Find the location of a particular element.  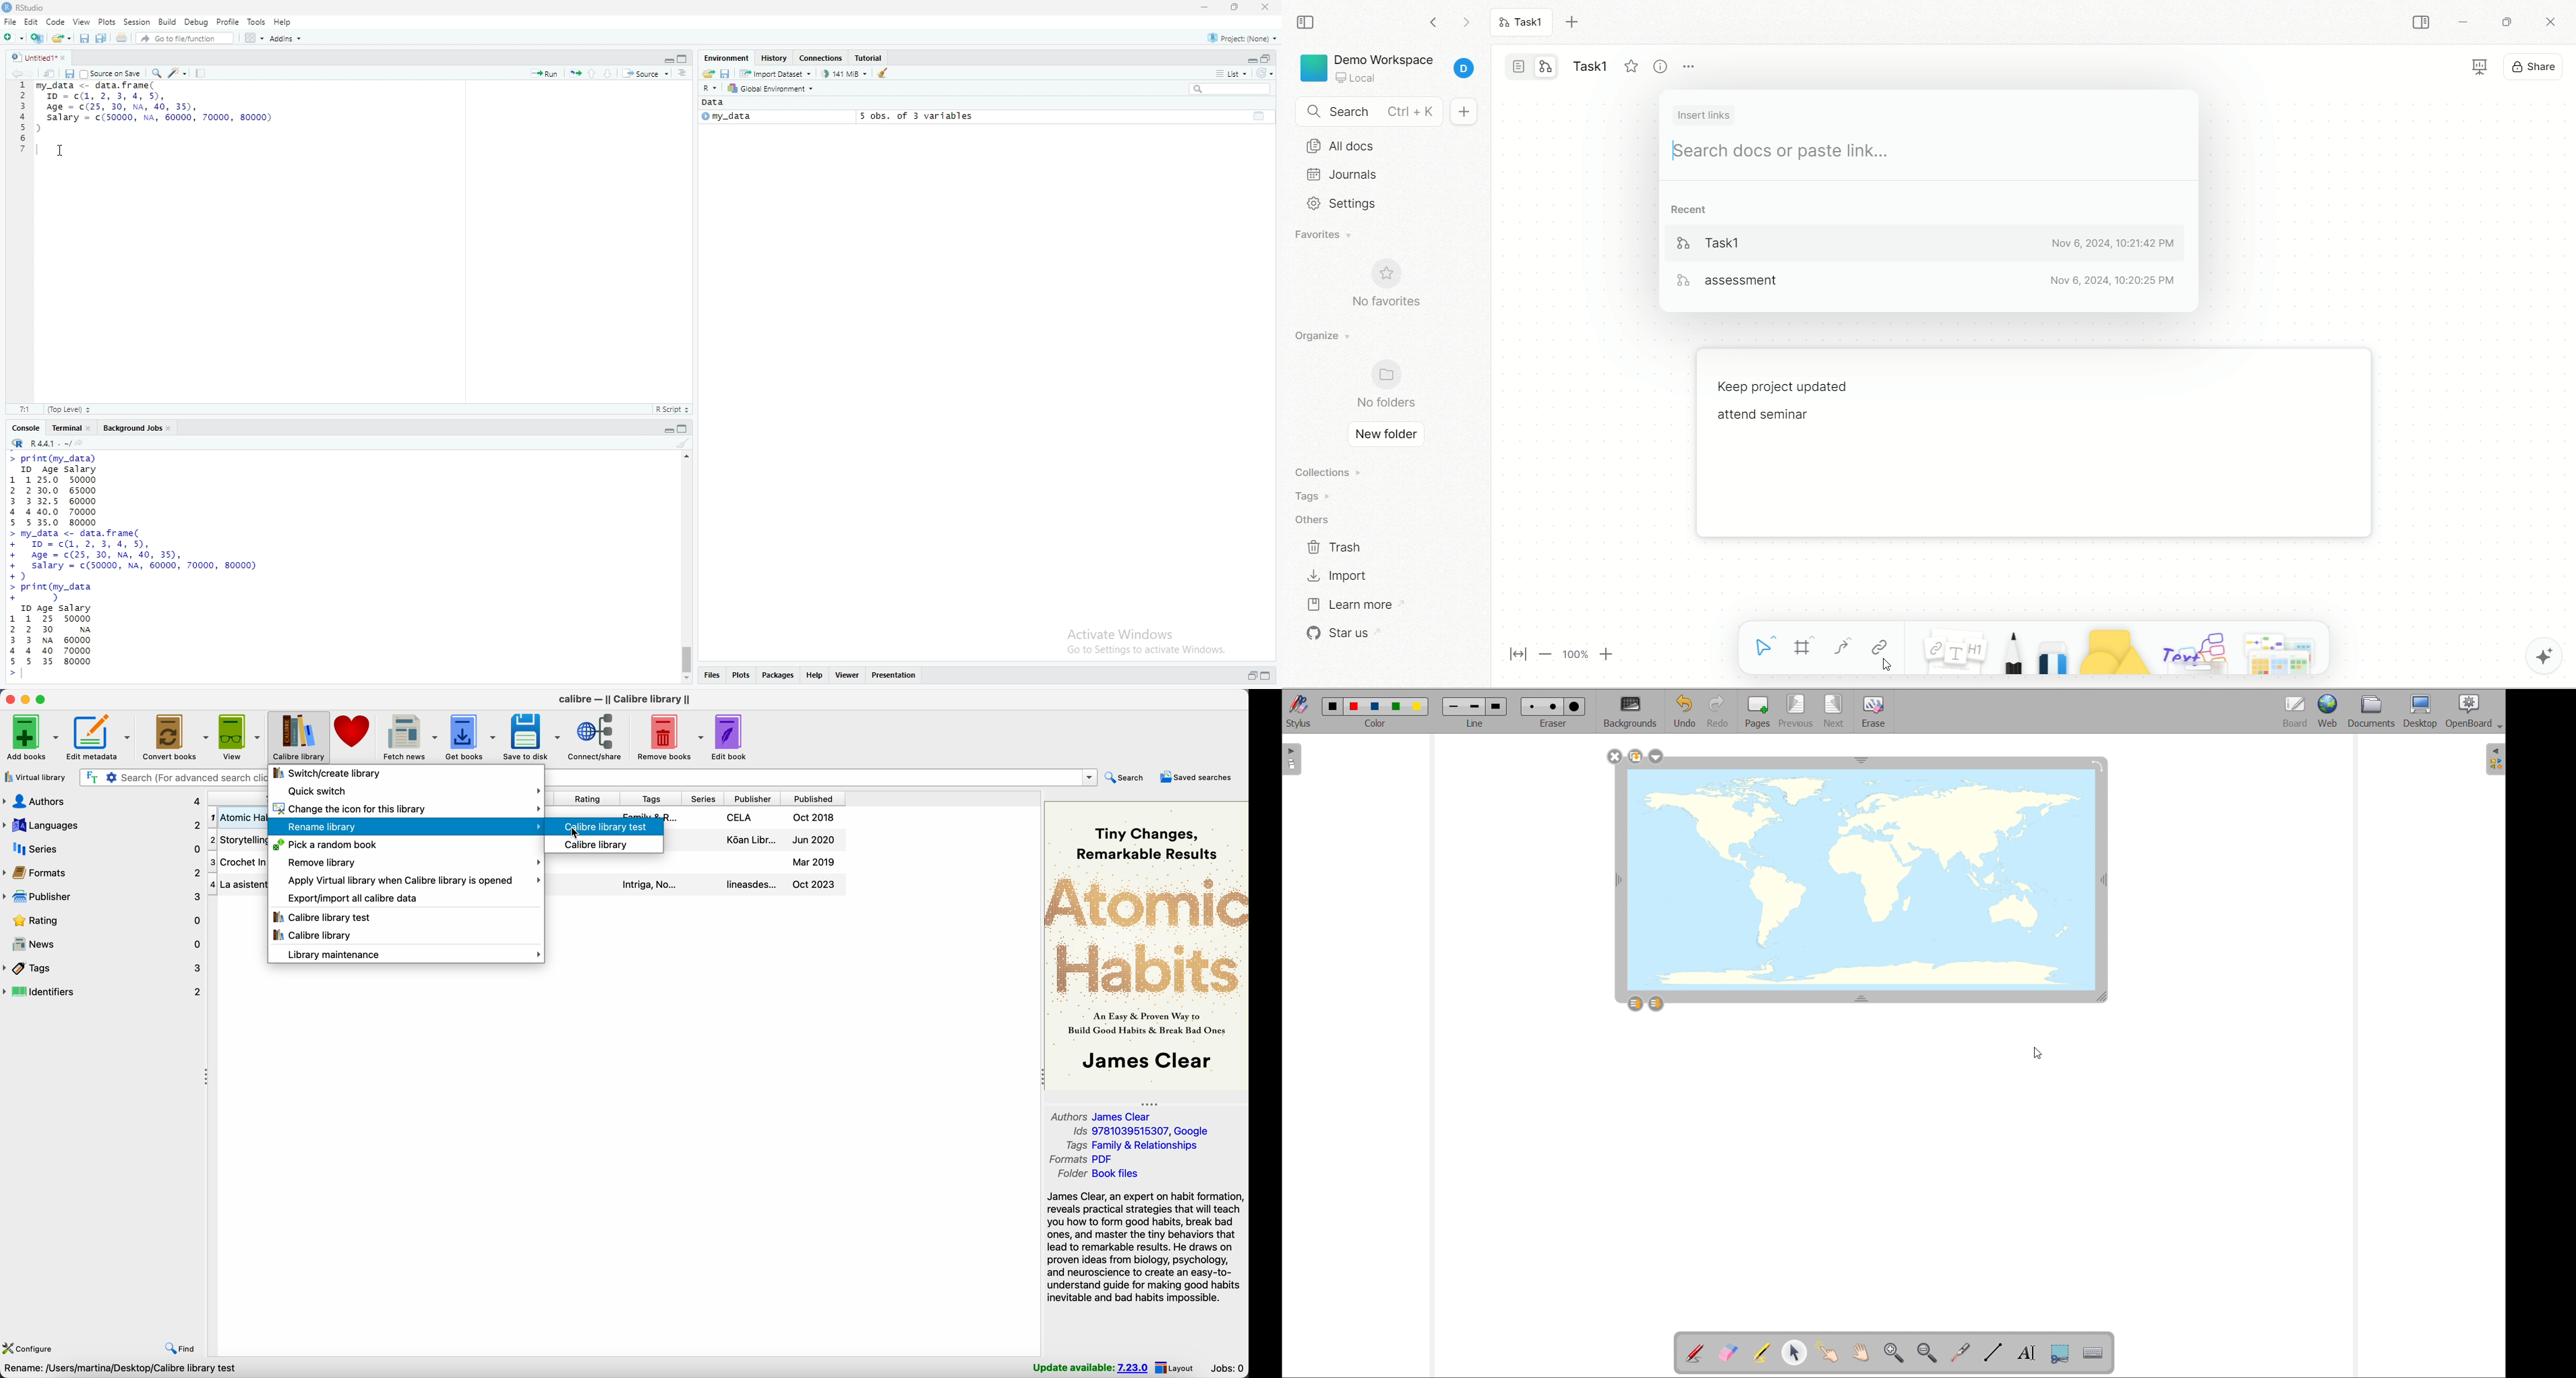

logo is located at coordinates (1312, 67).